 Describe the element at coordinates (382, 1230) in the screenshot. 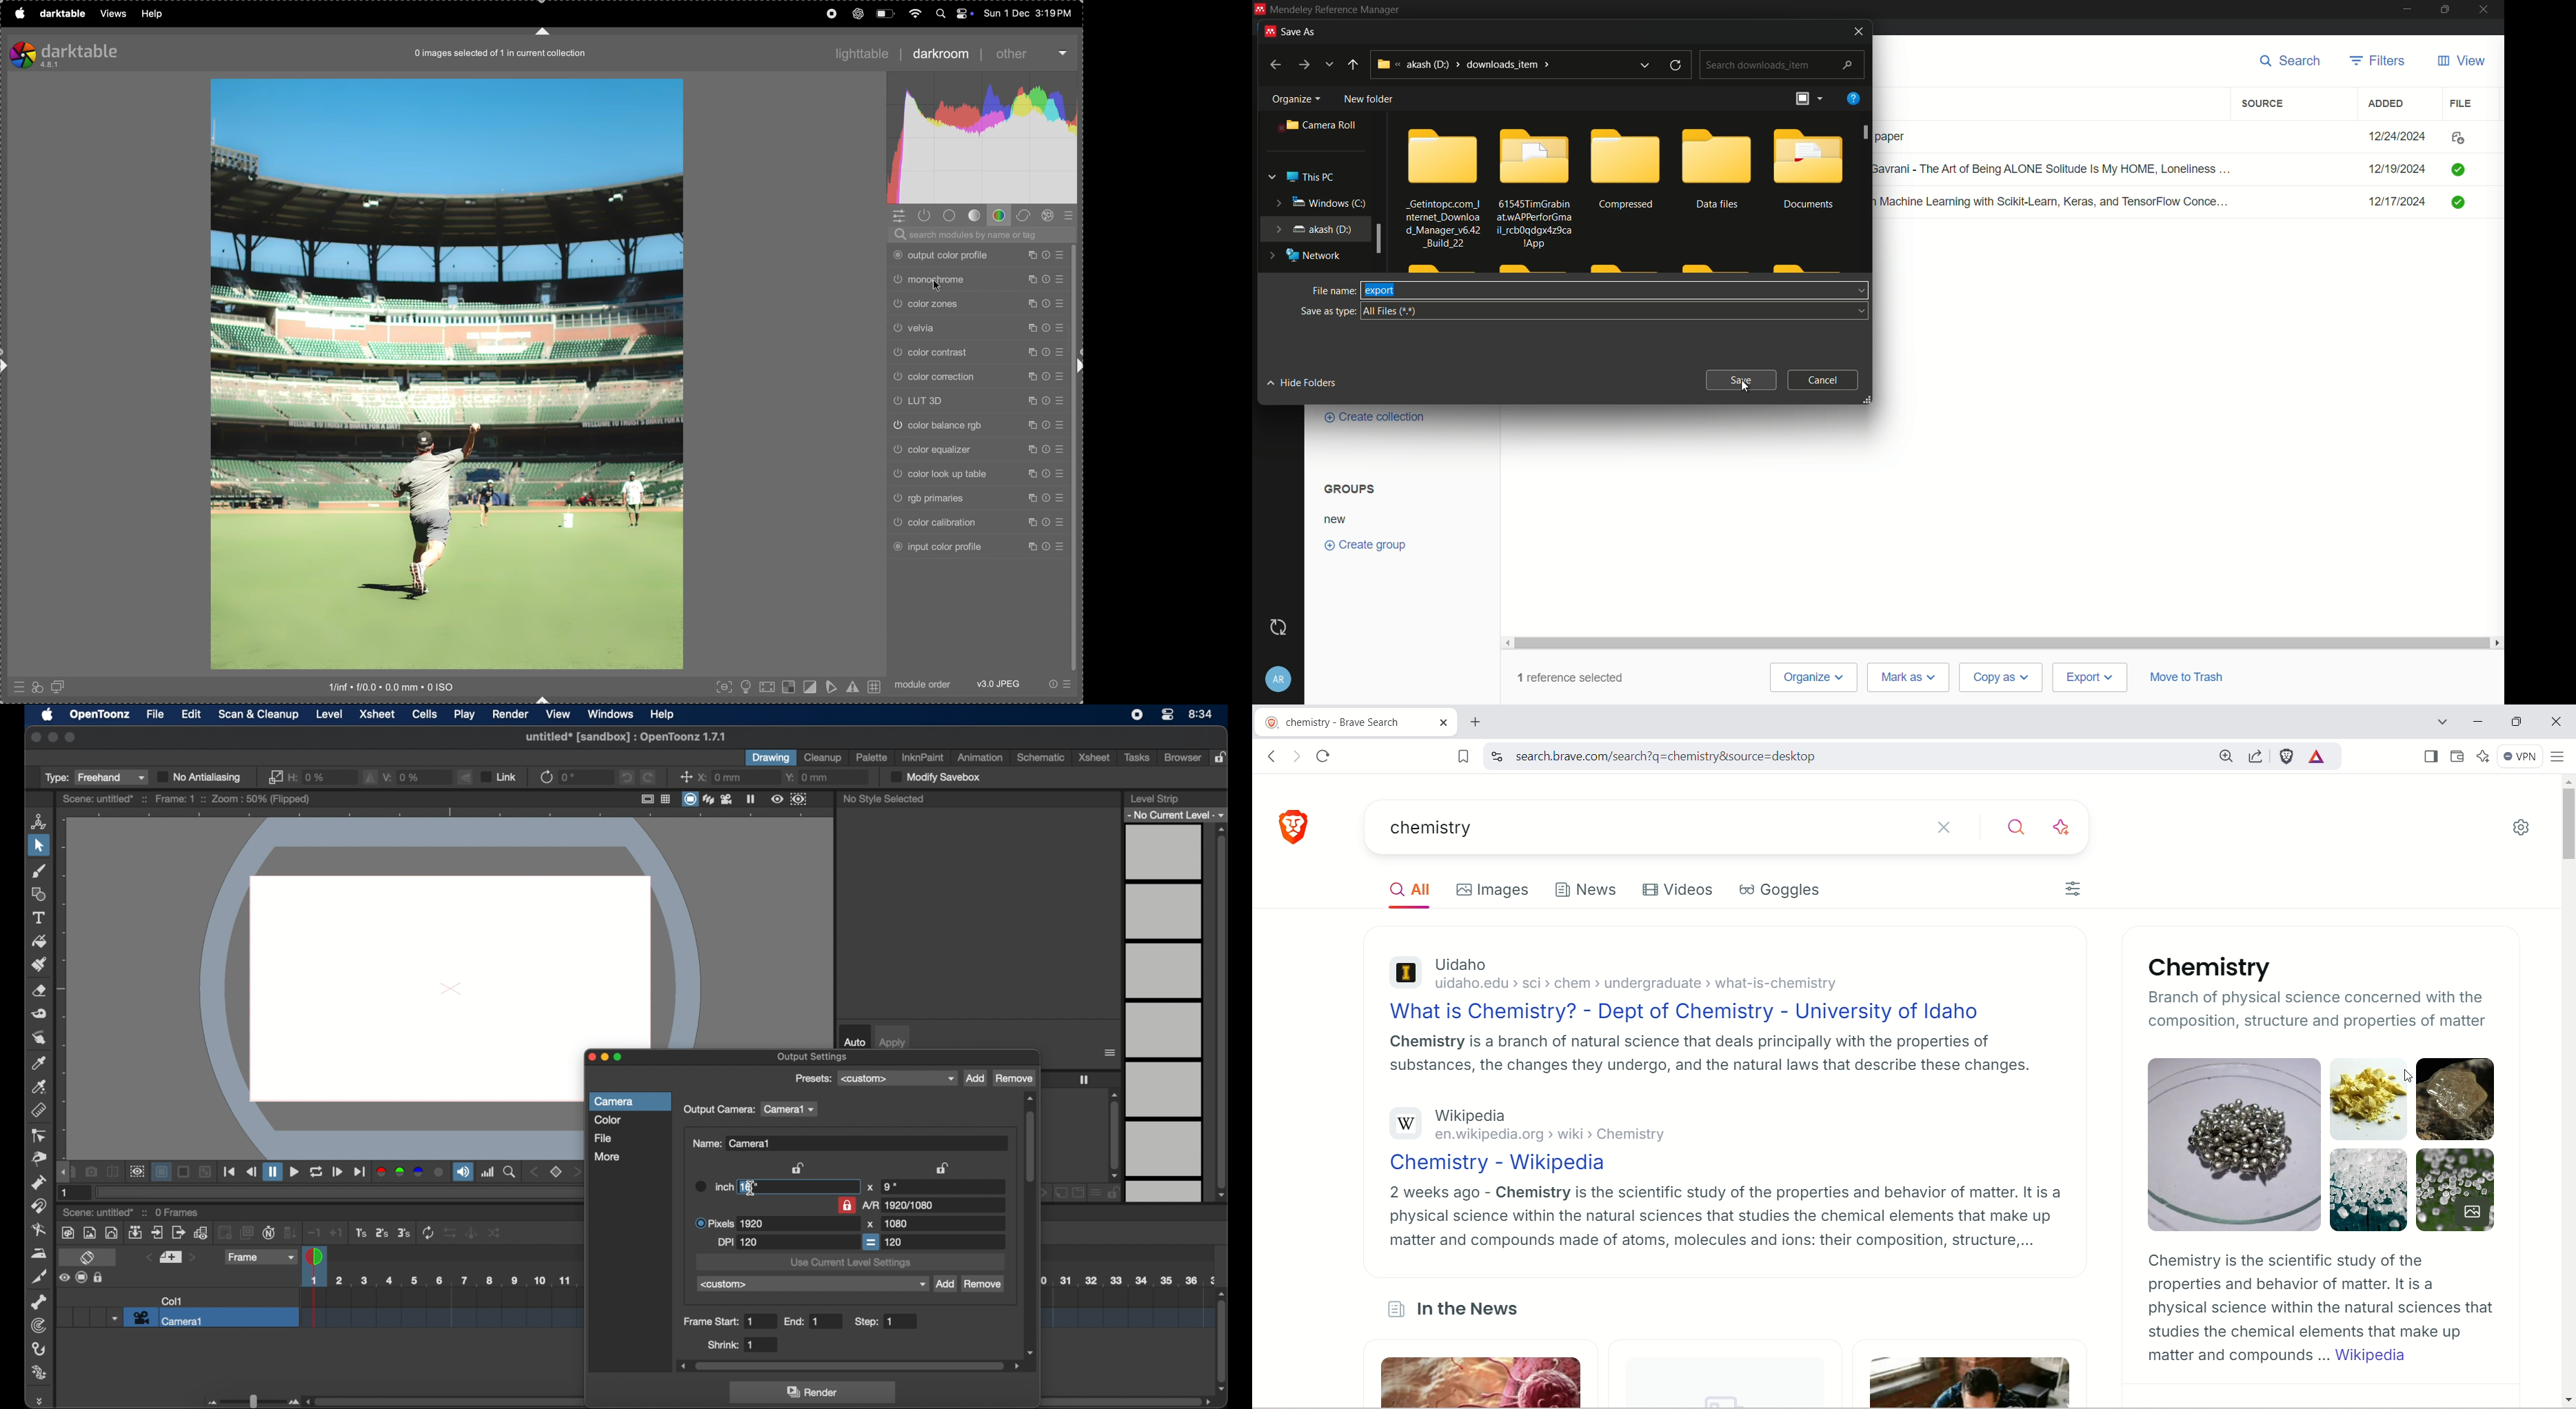

I see `` at that location.